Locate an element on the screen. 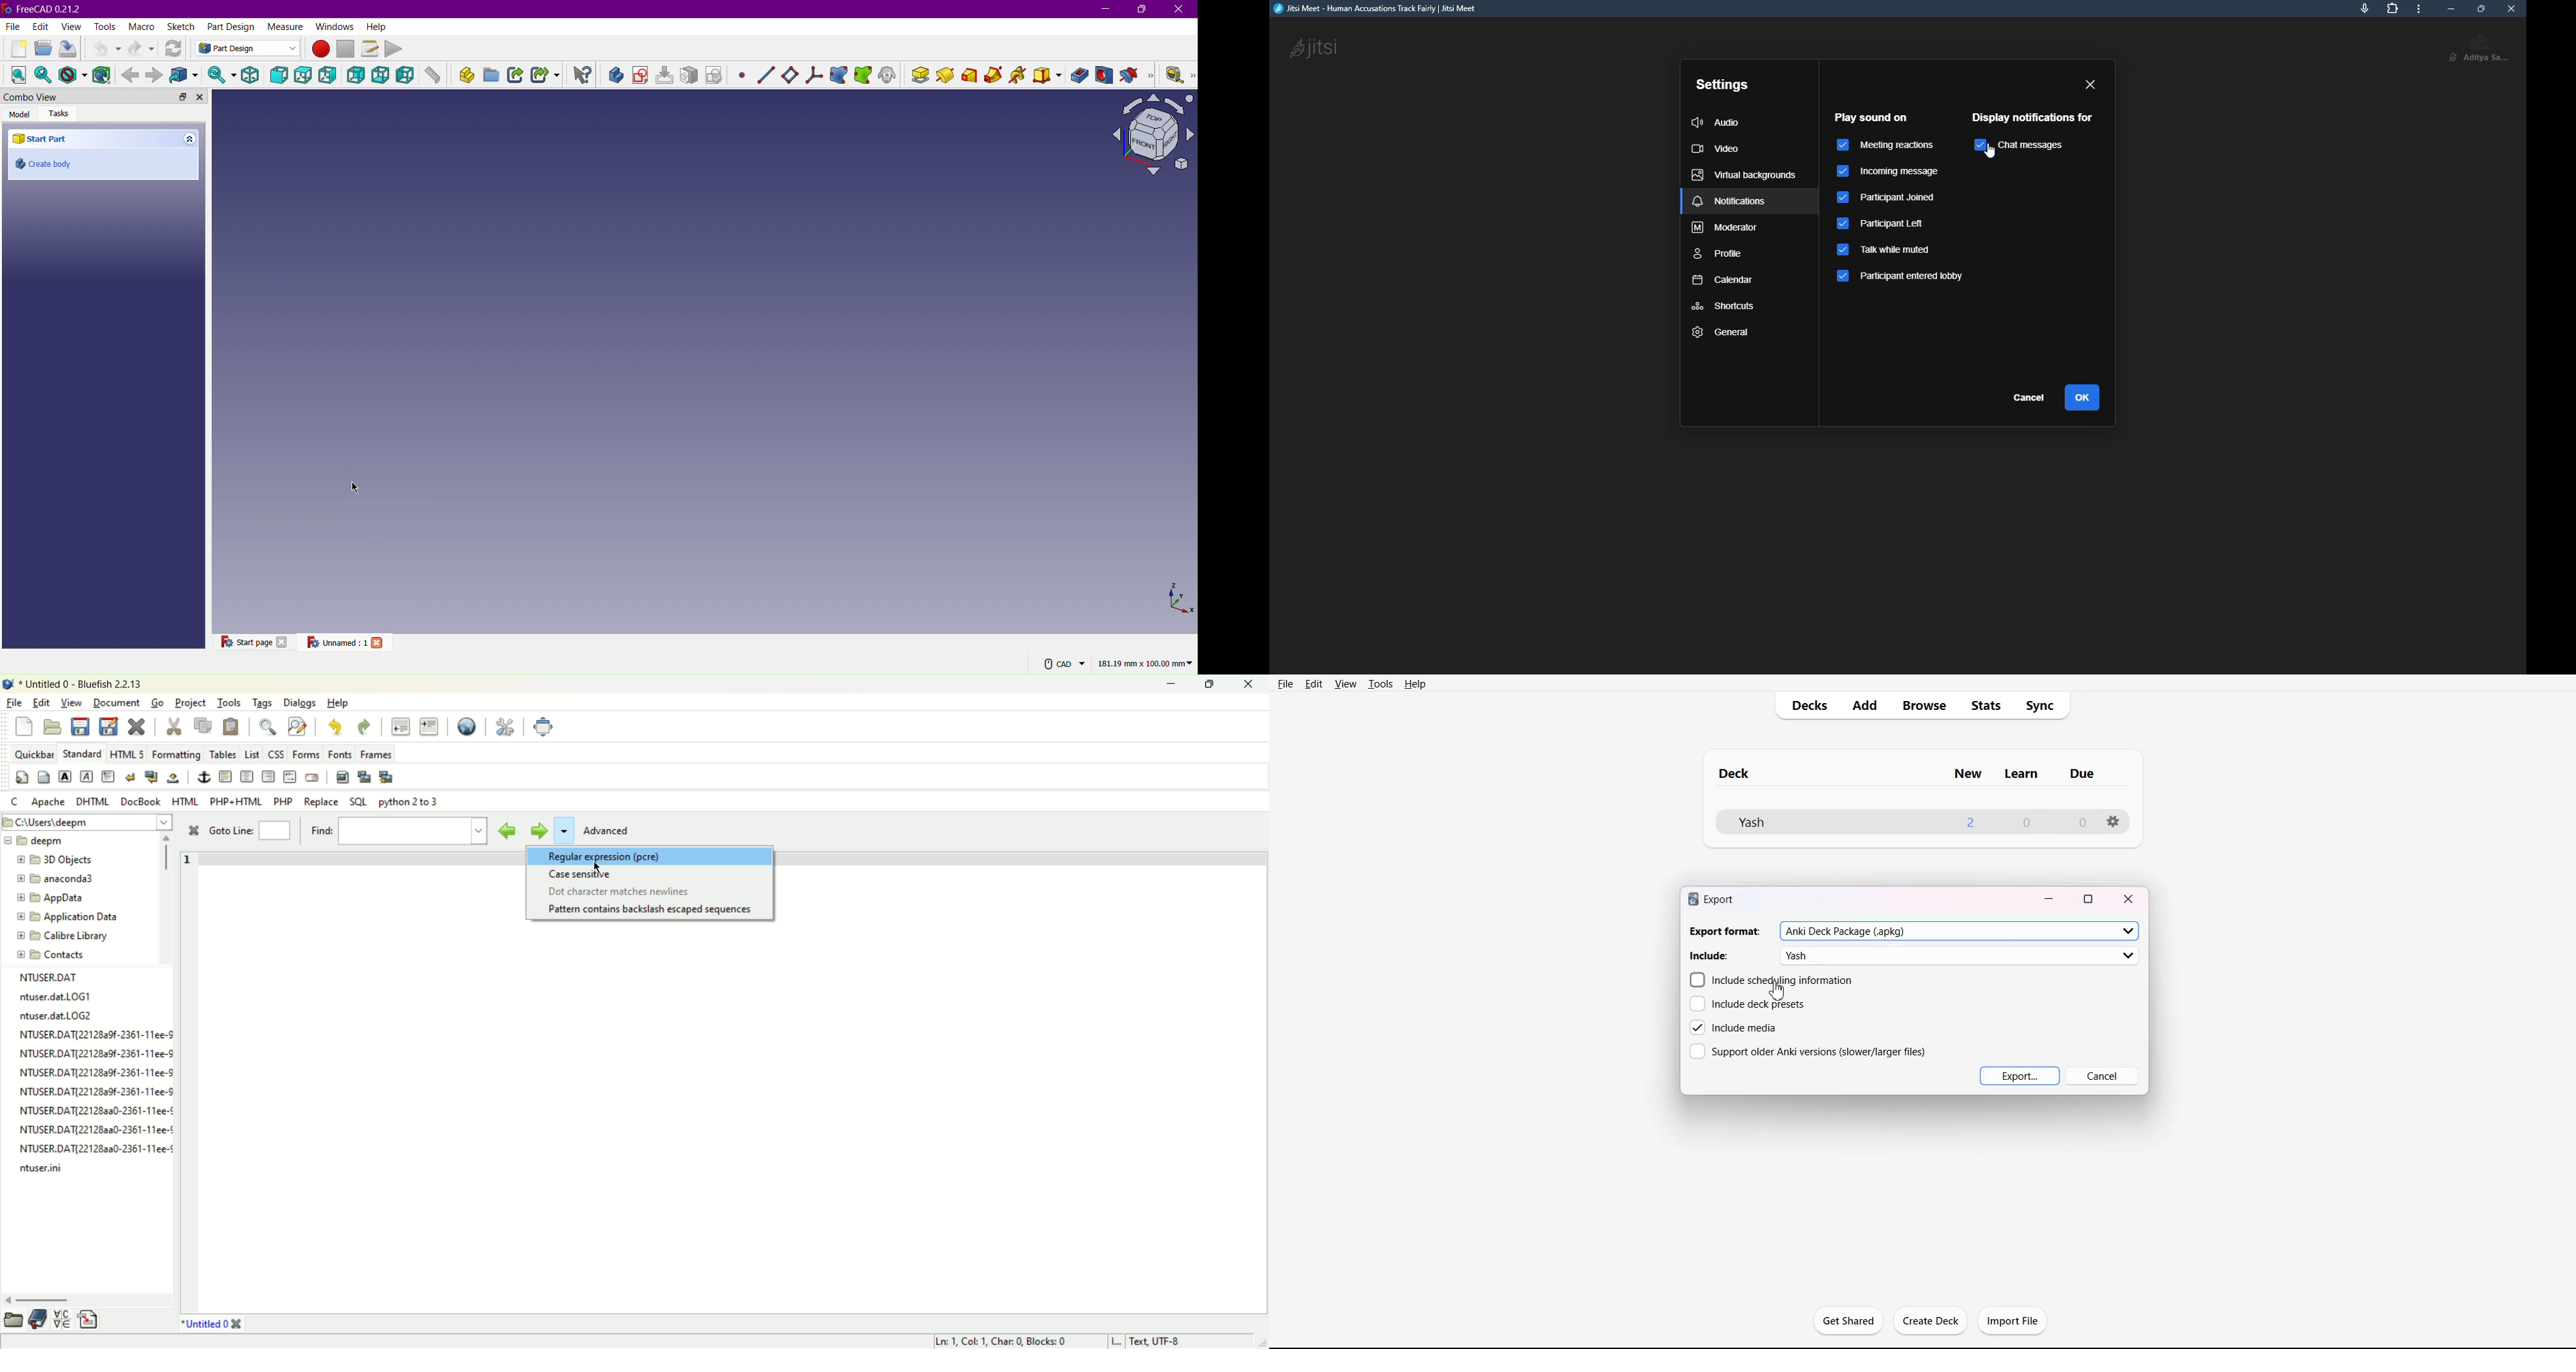 The height and width of the screenshot is (1372, 2576). Expand is located at coordinates (179, 98).